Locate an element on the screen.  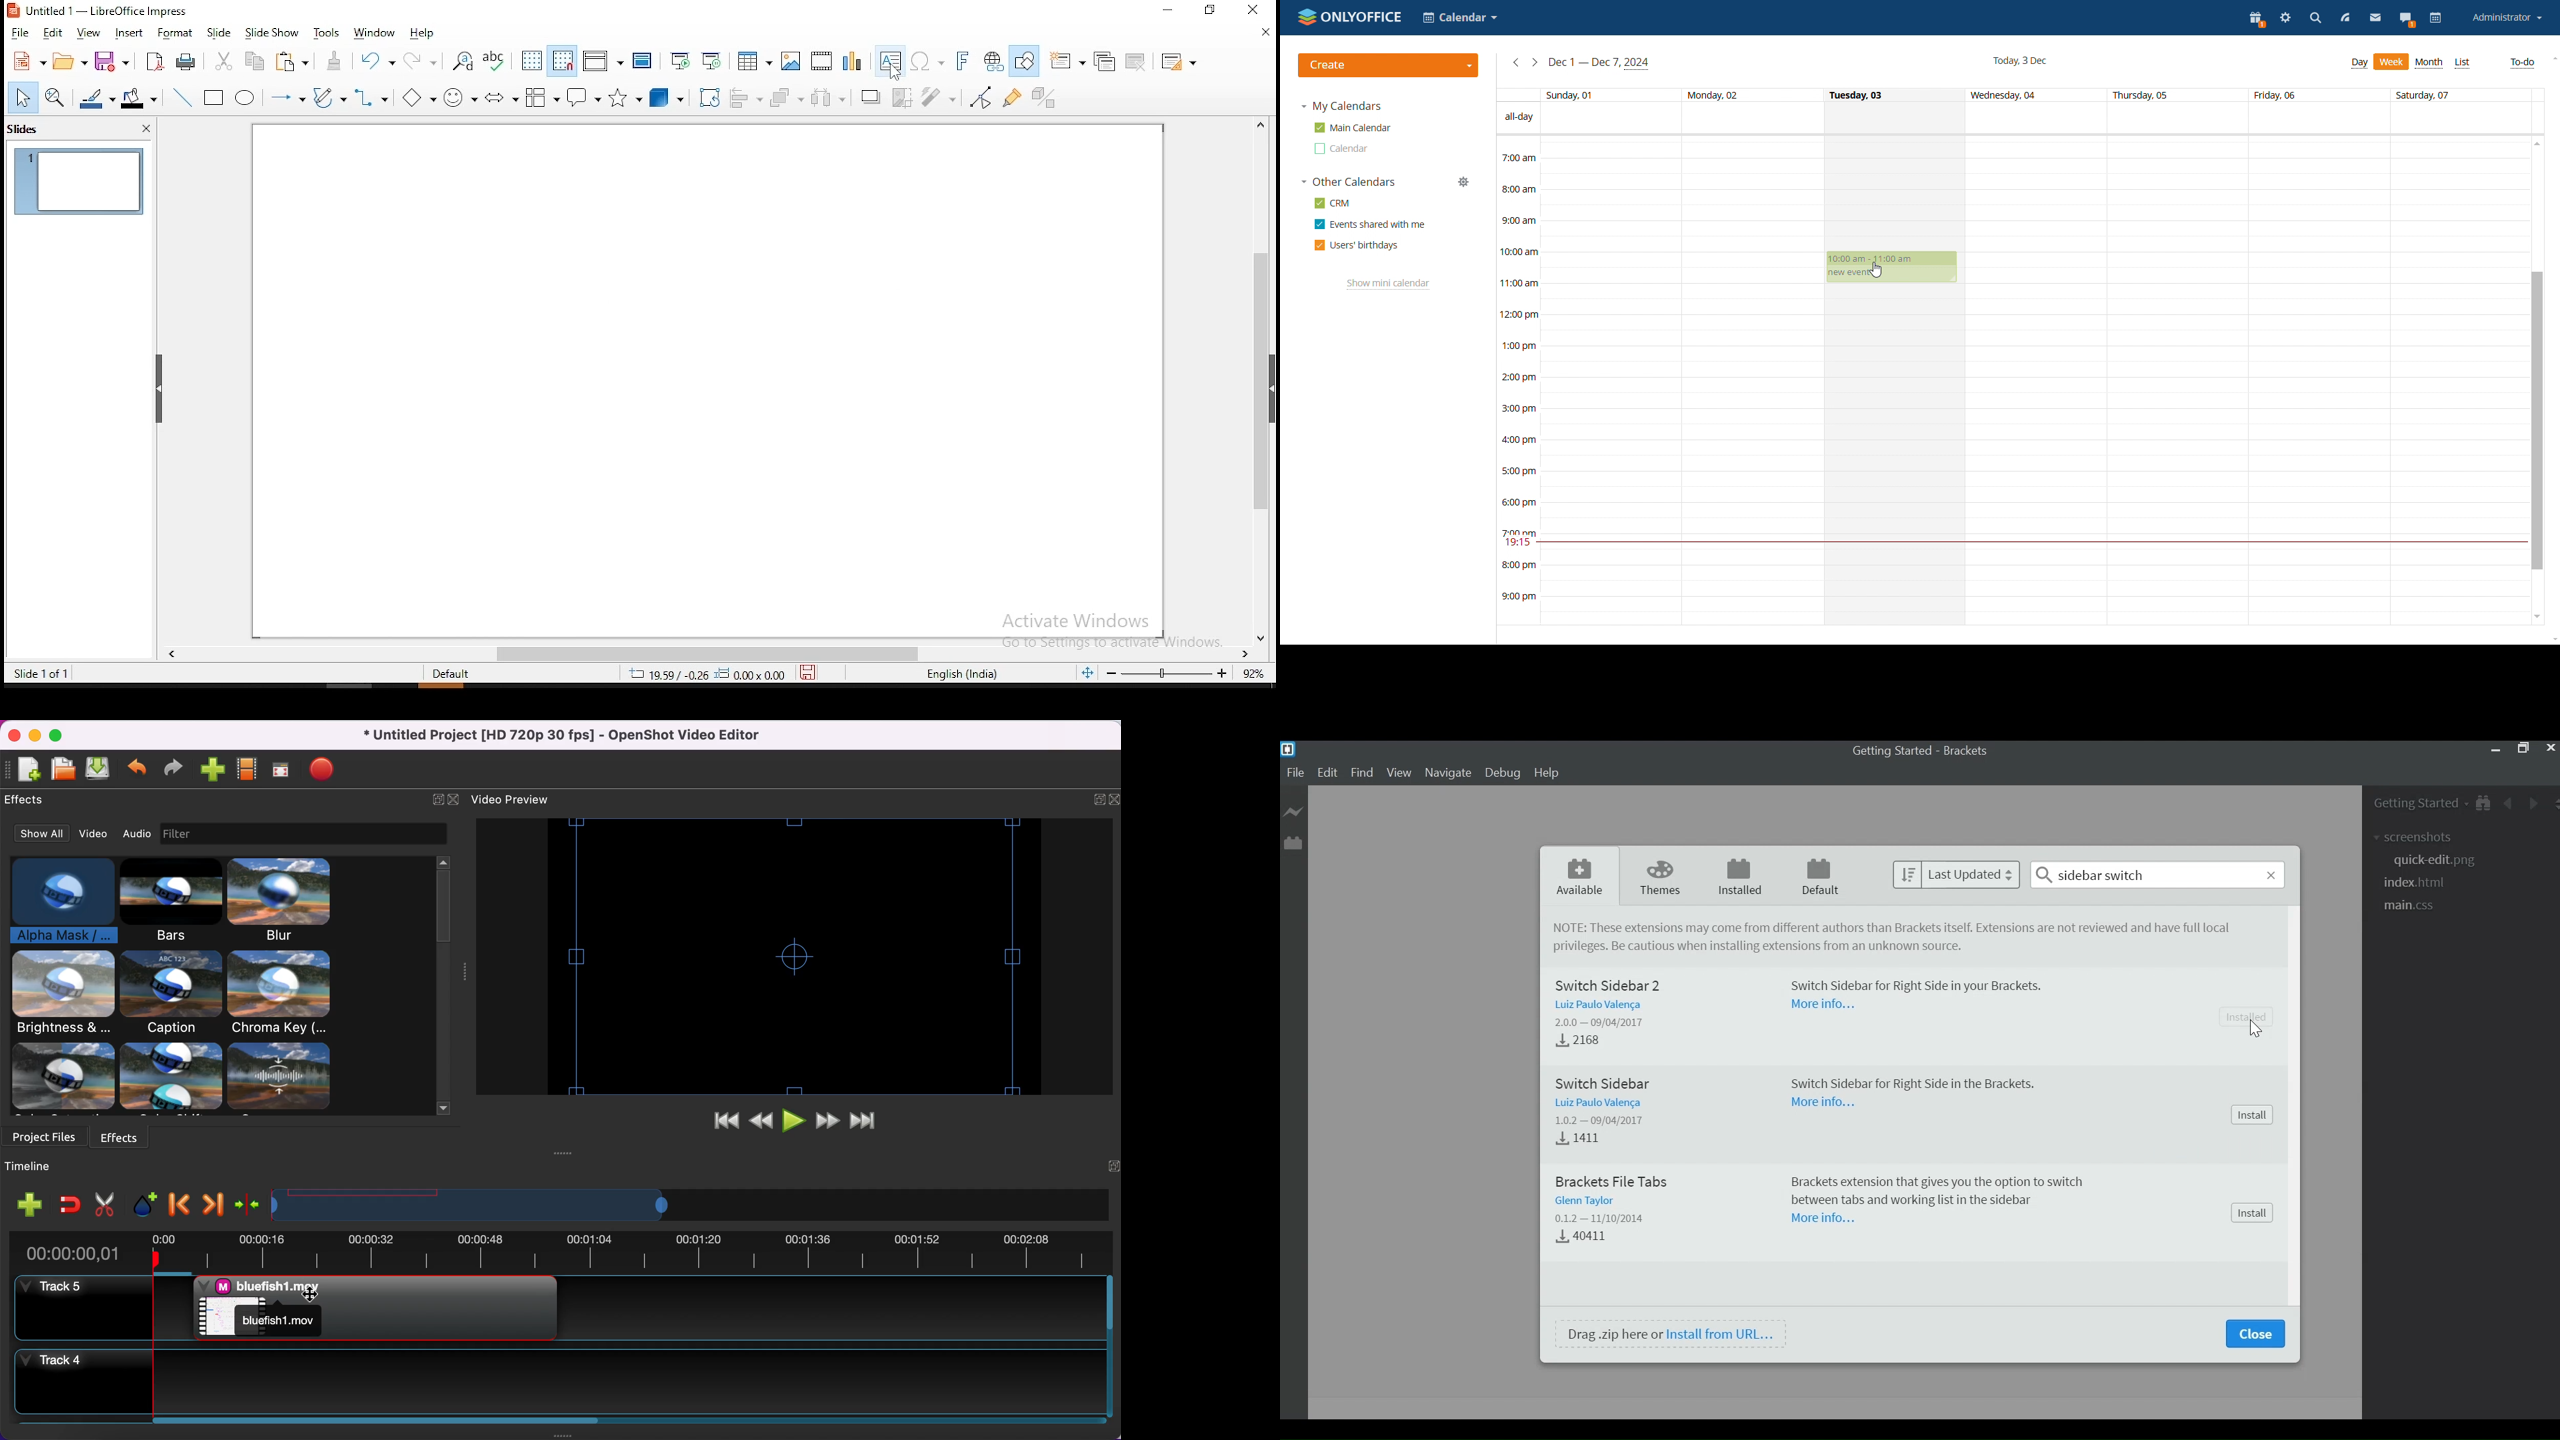
insert is located at coordinates (131, 31).